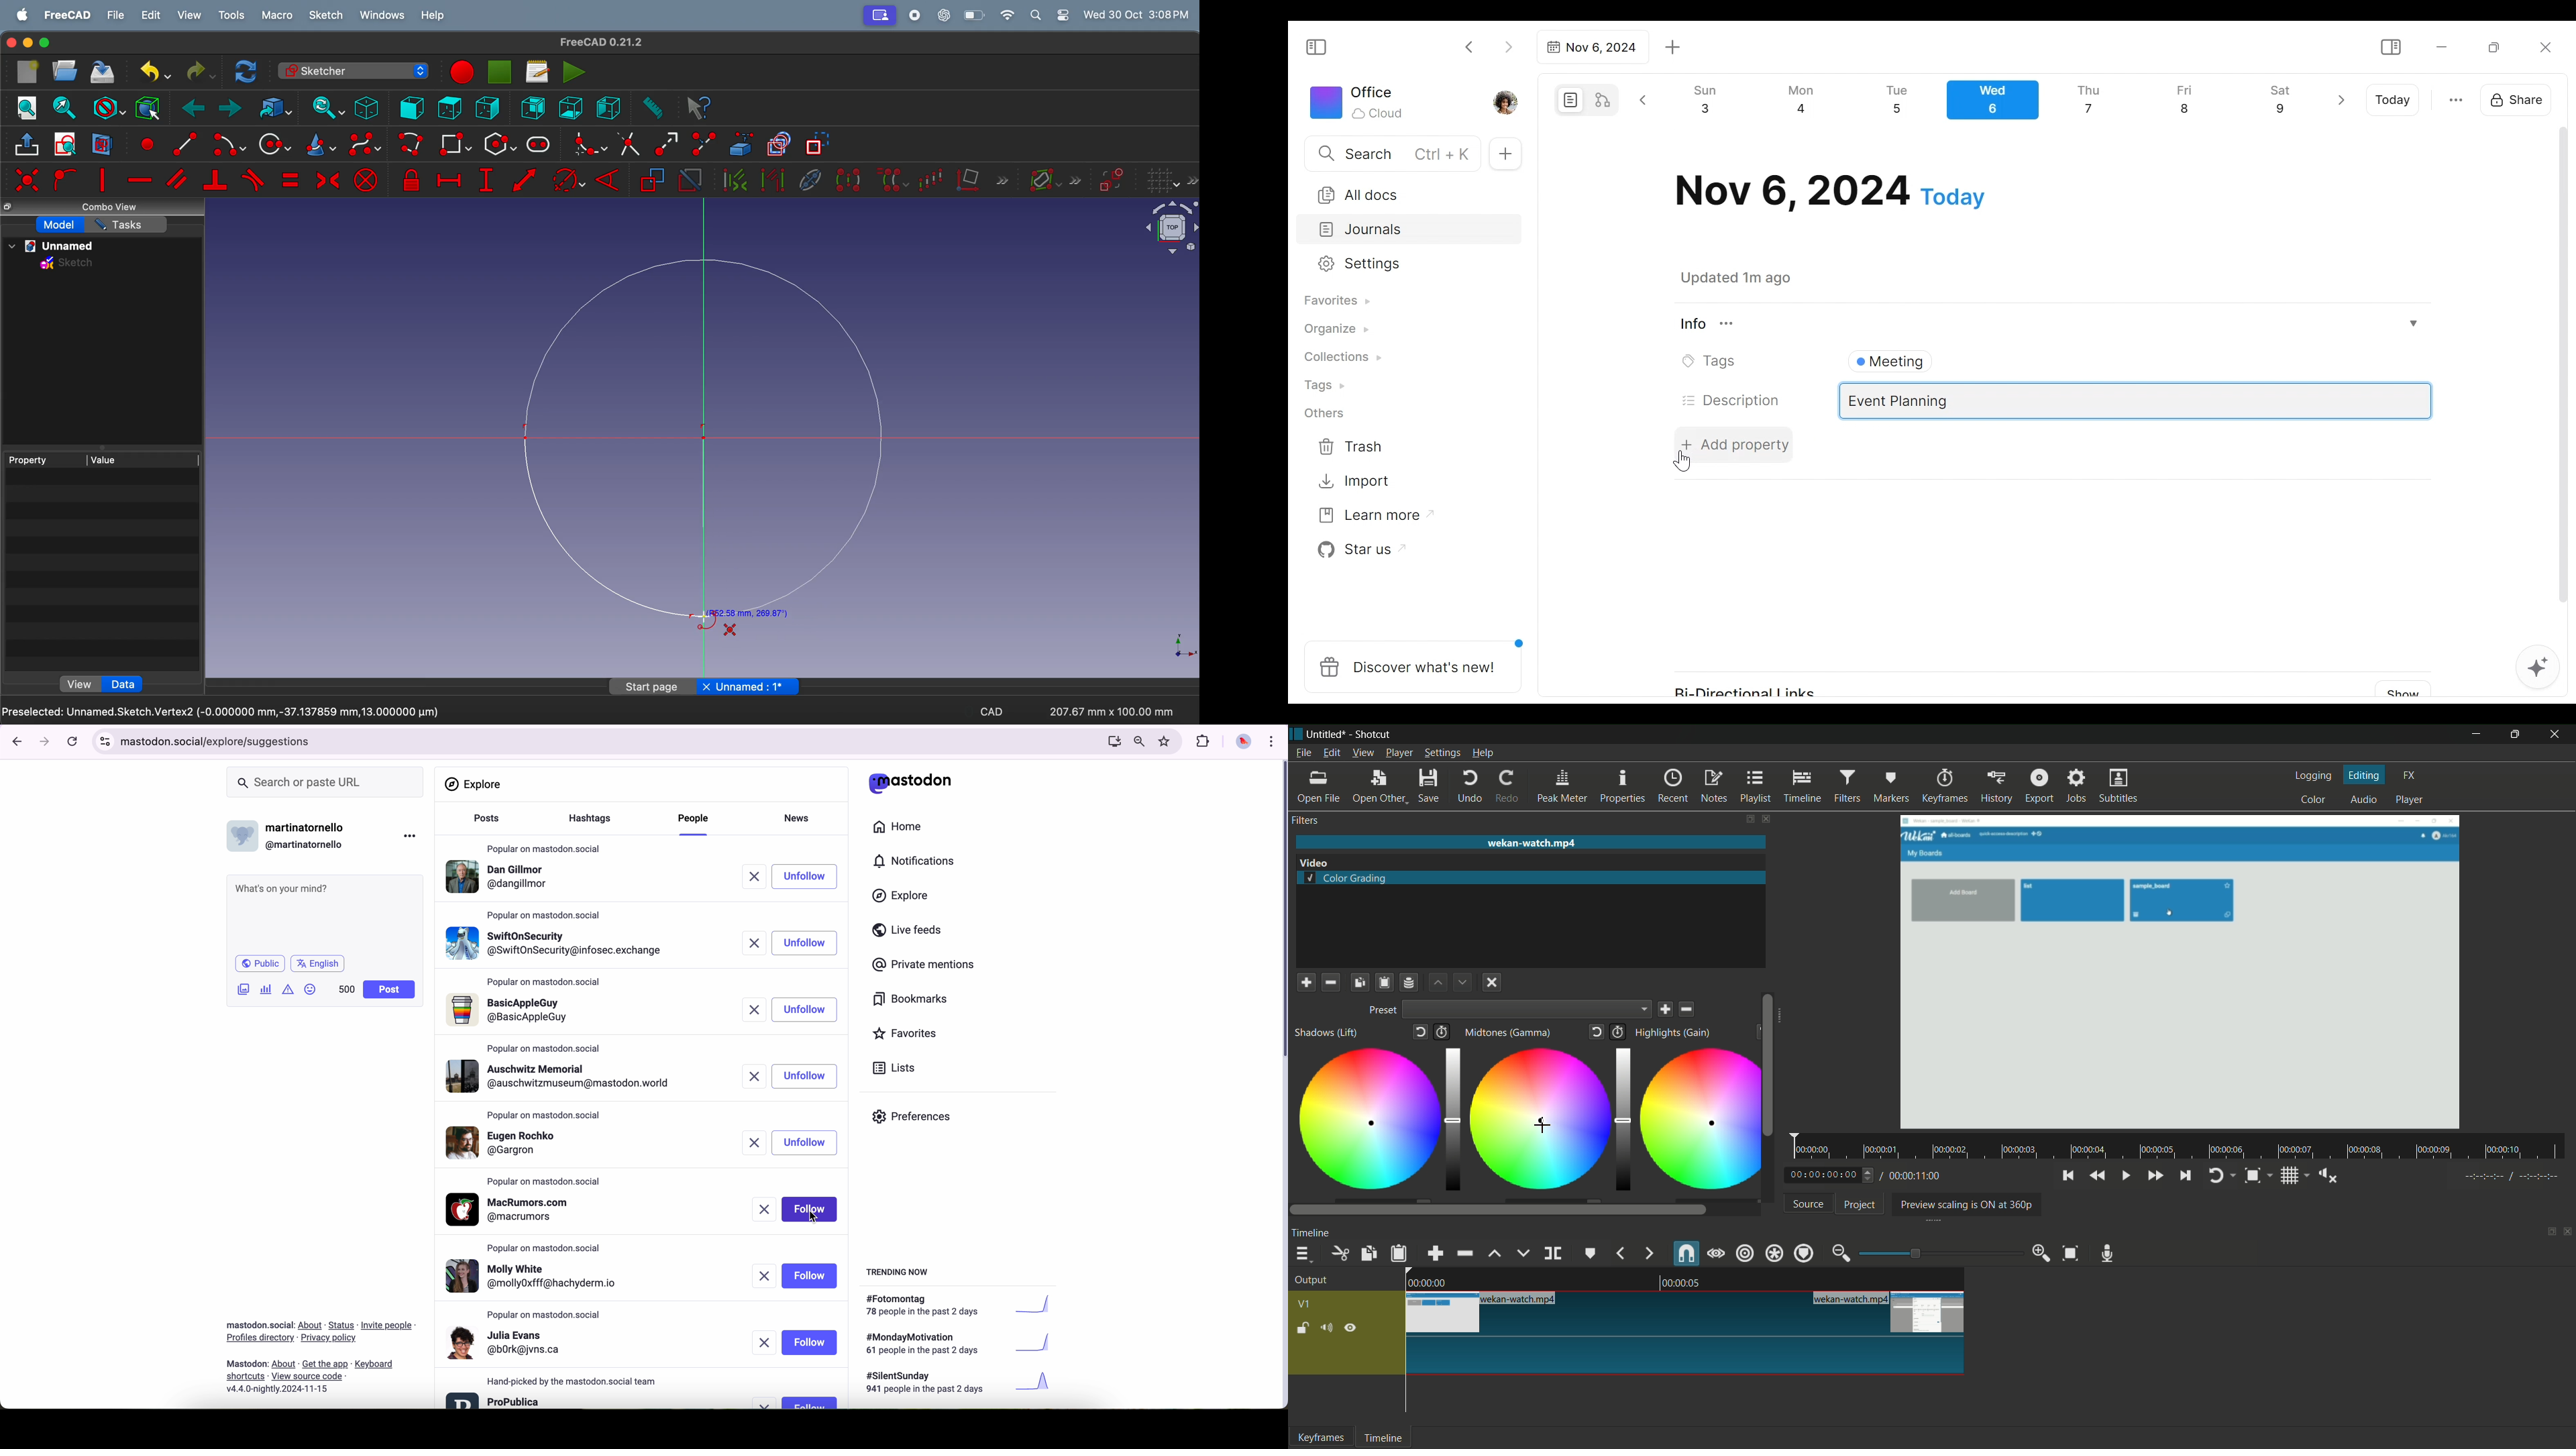 This screenshot has height=1456, width=2576. Describe the element at coordinates (412, 836) in the screenshot. I see `more options` at that location.